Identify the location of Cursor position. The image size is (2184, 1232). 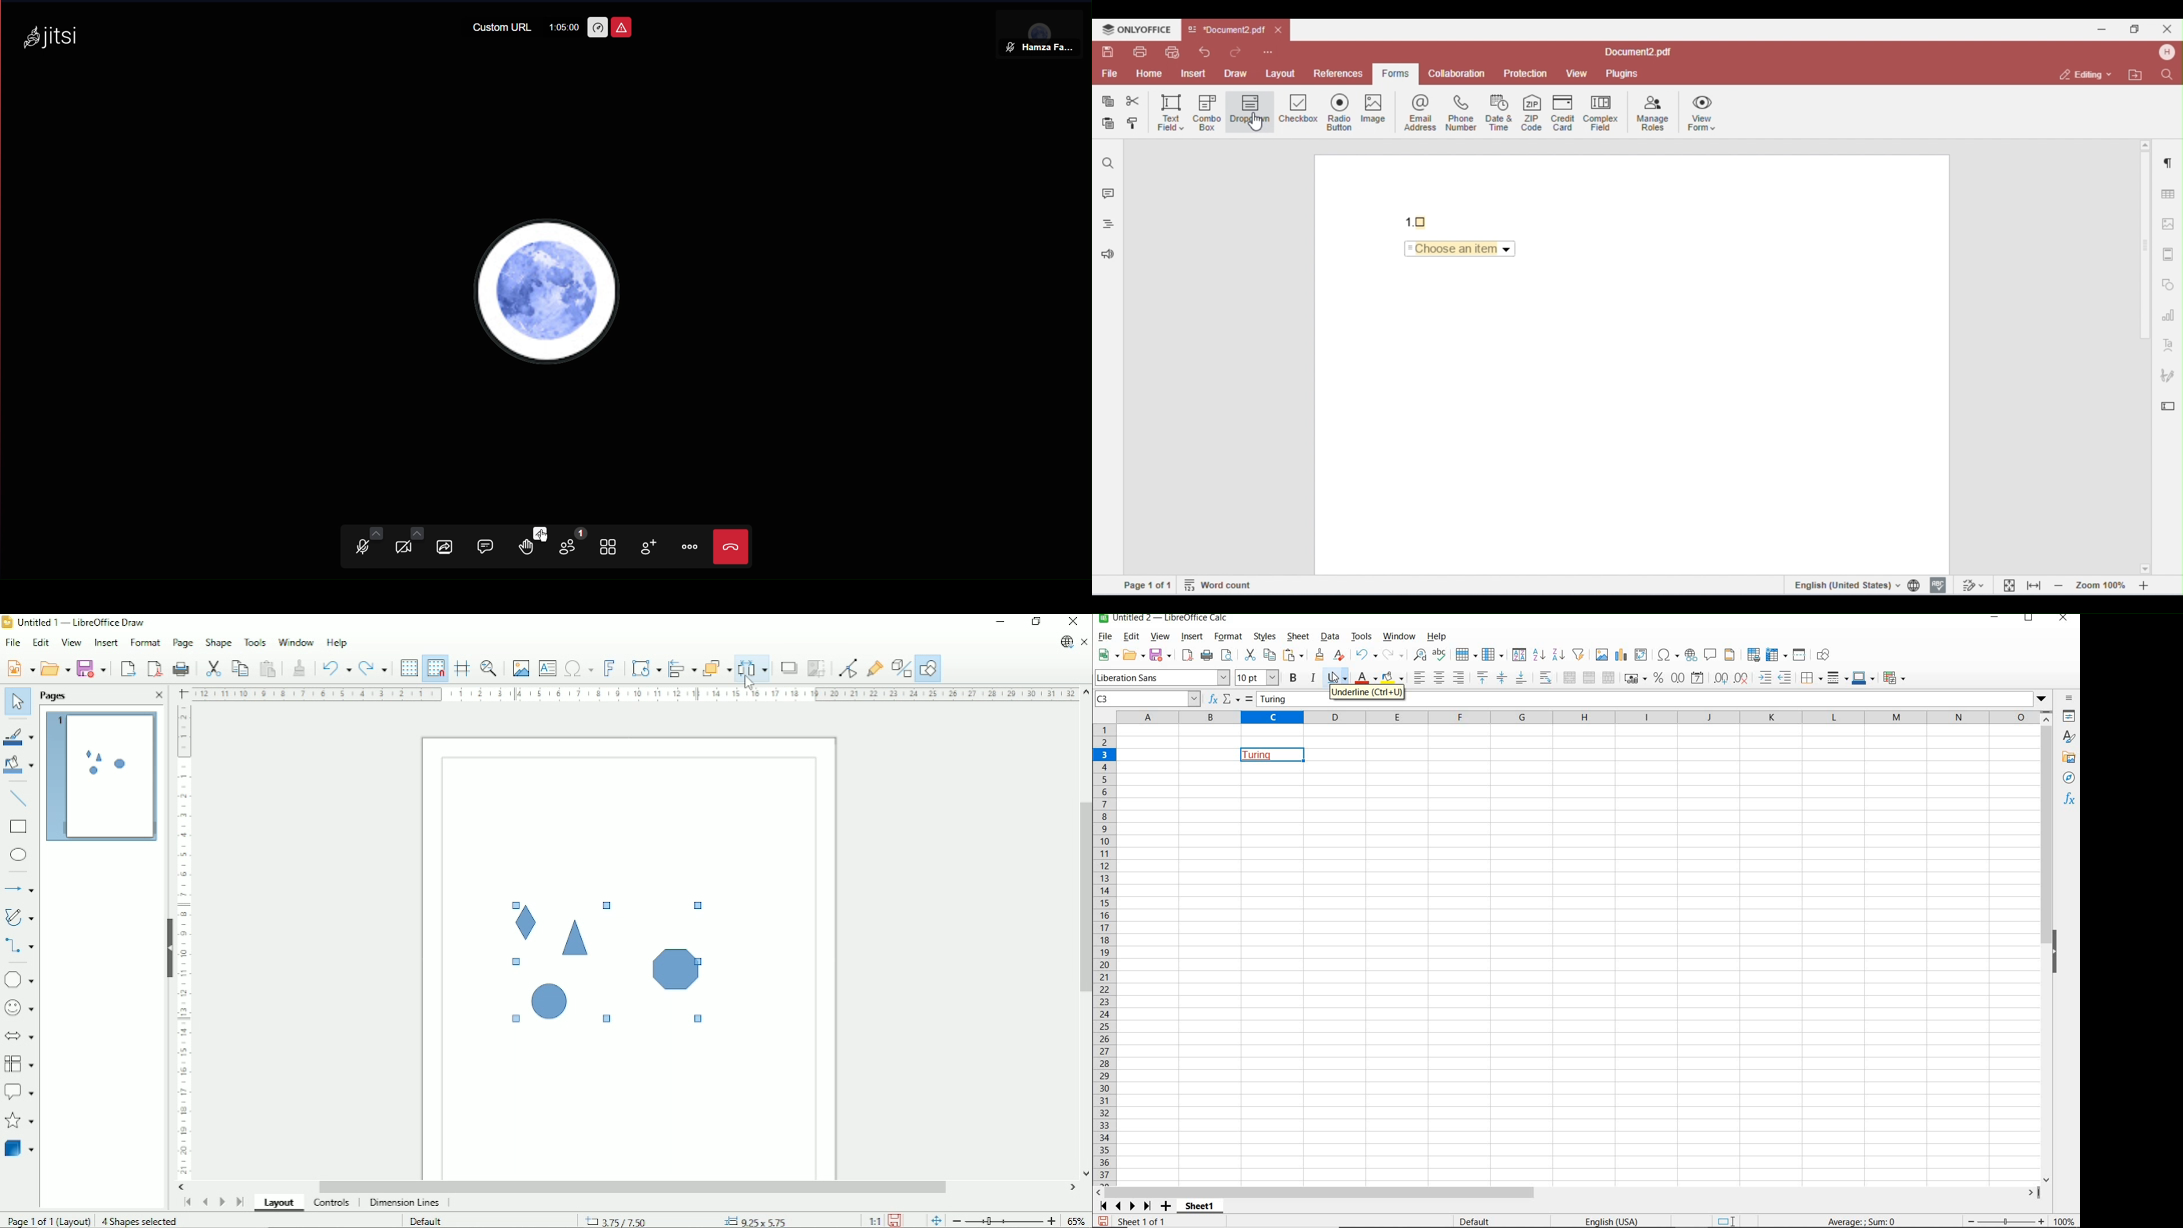
(687, 1220).